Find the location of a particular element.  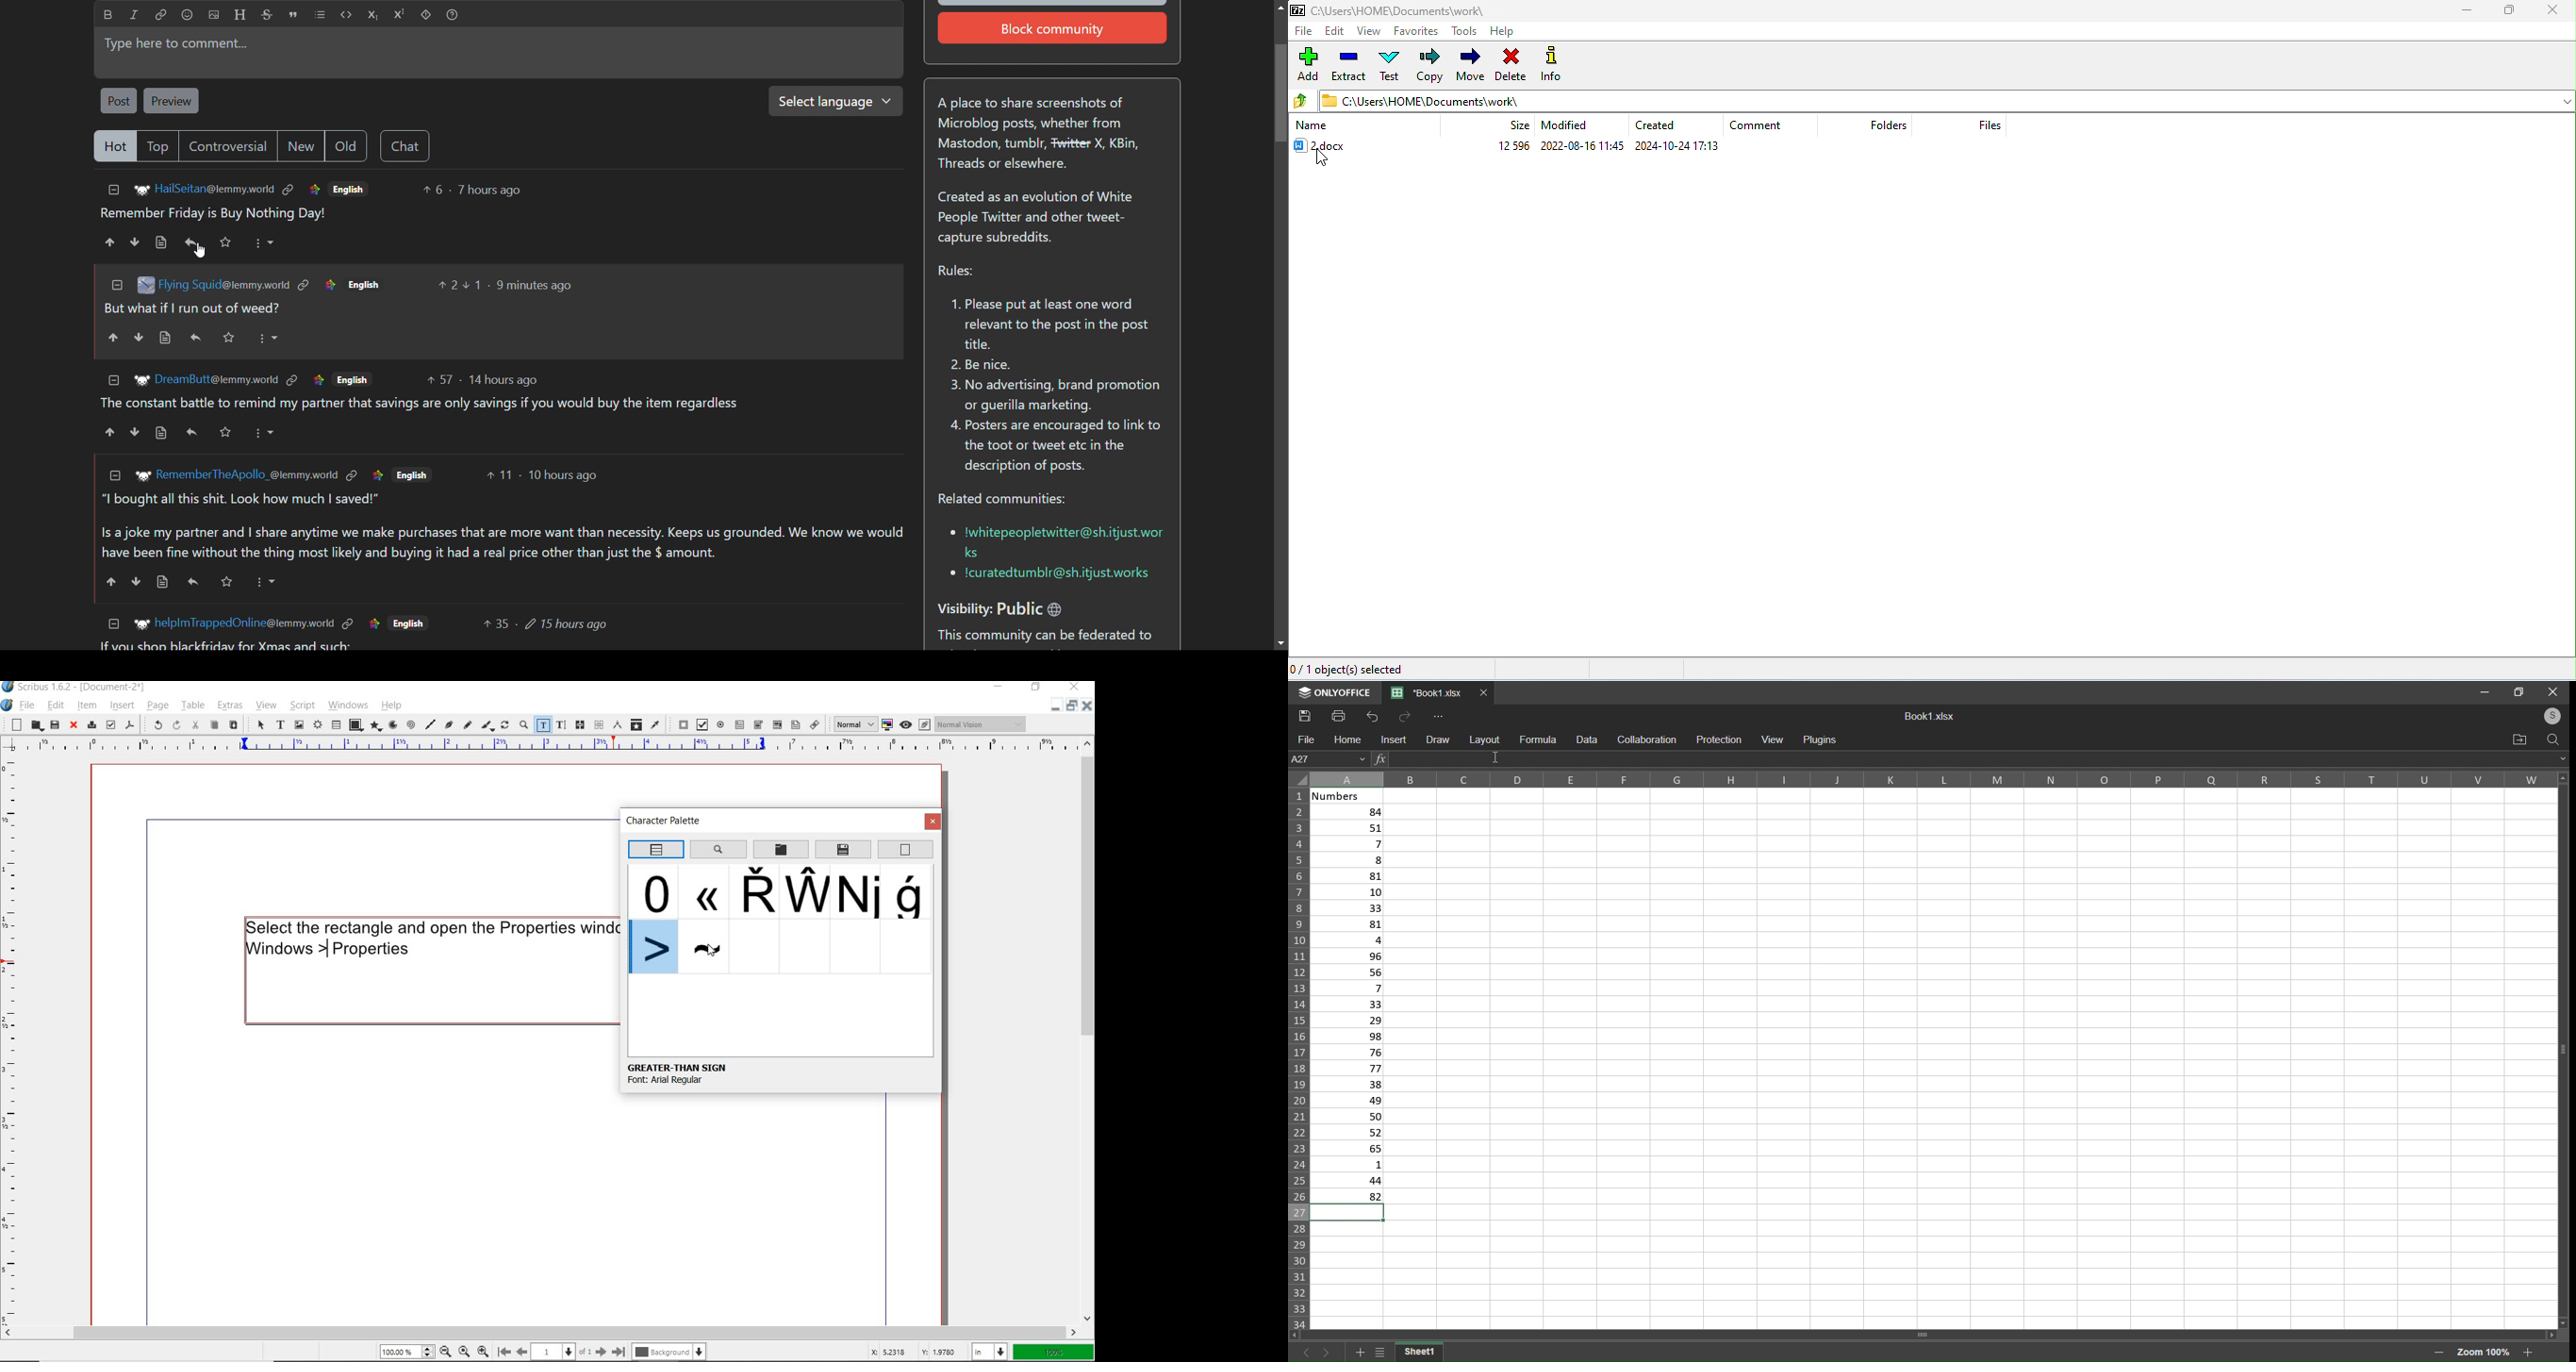

image is located at coordinates (138, 191).